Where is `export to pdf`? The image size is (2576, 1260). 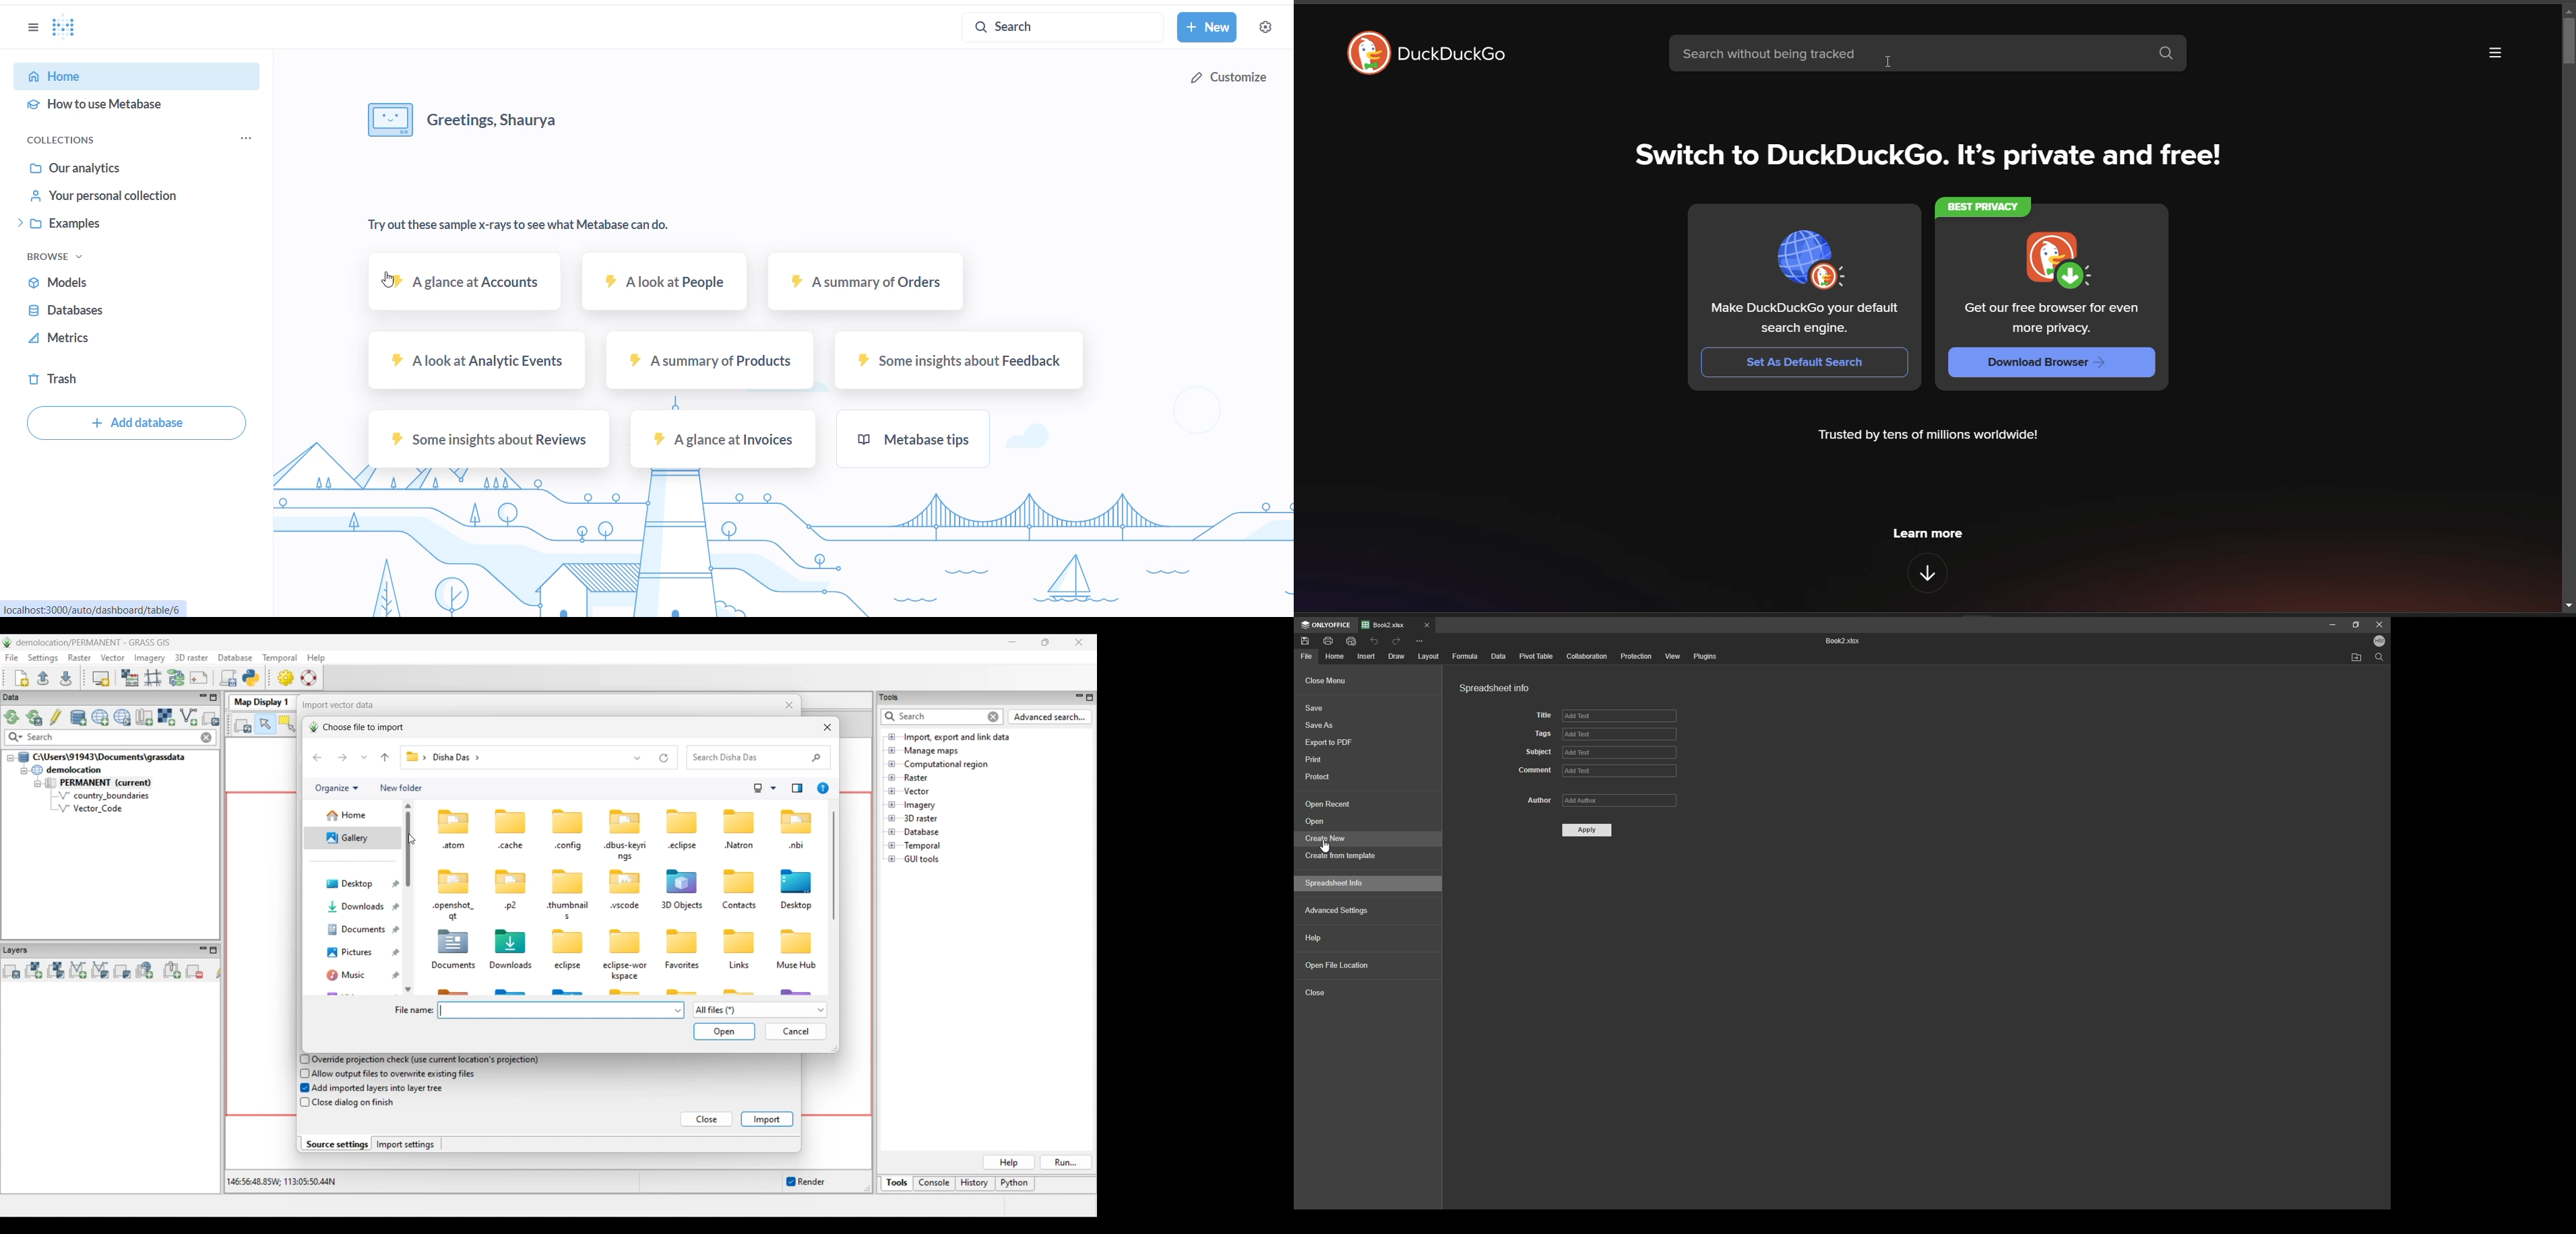 export to pdf is located at coordinates (1368, 743).